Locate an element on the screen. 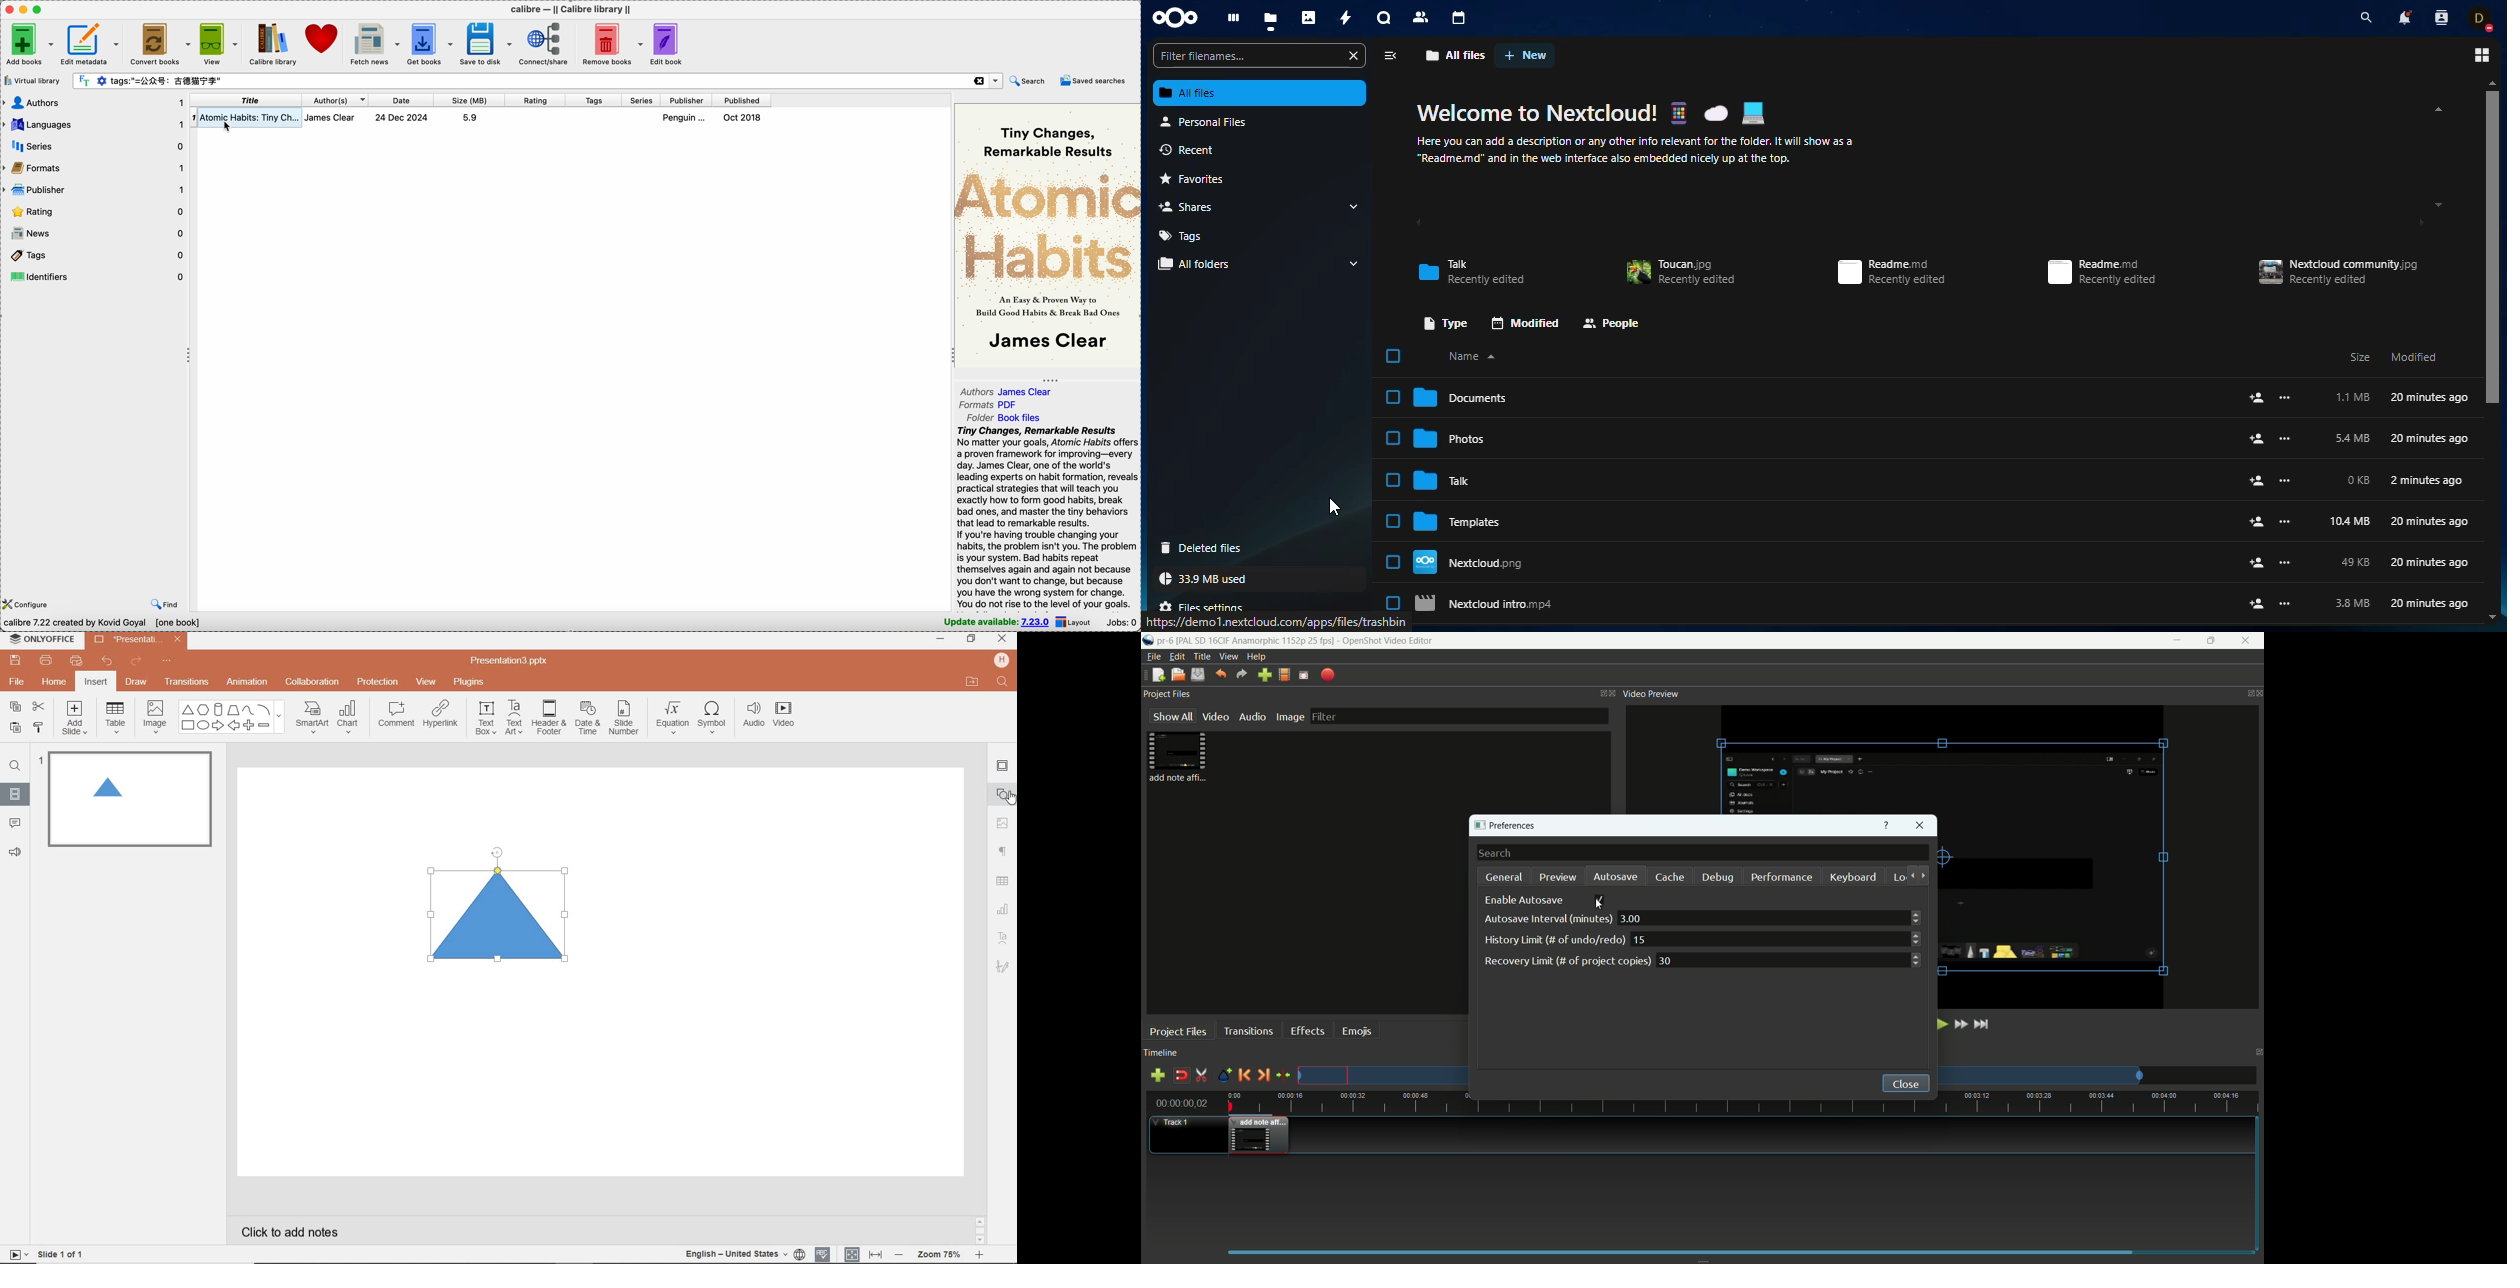  previous marker is located at coordinates (1244, 1075).